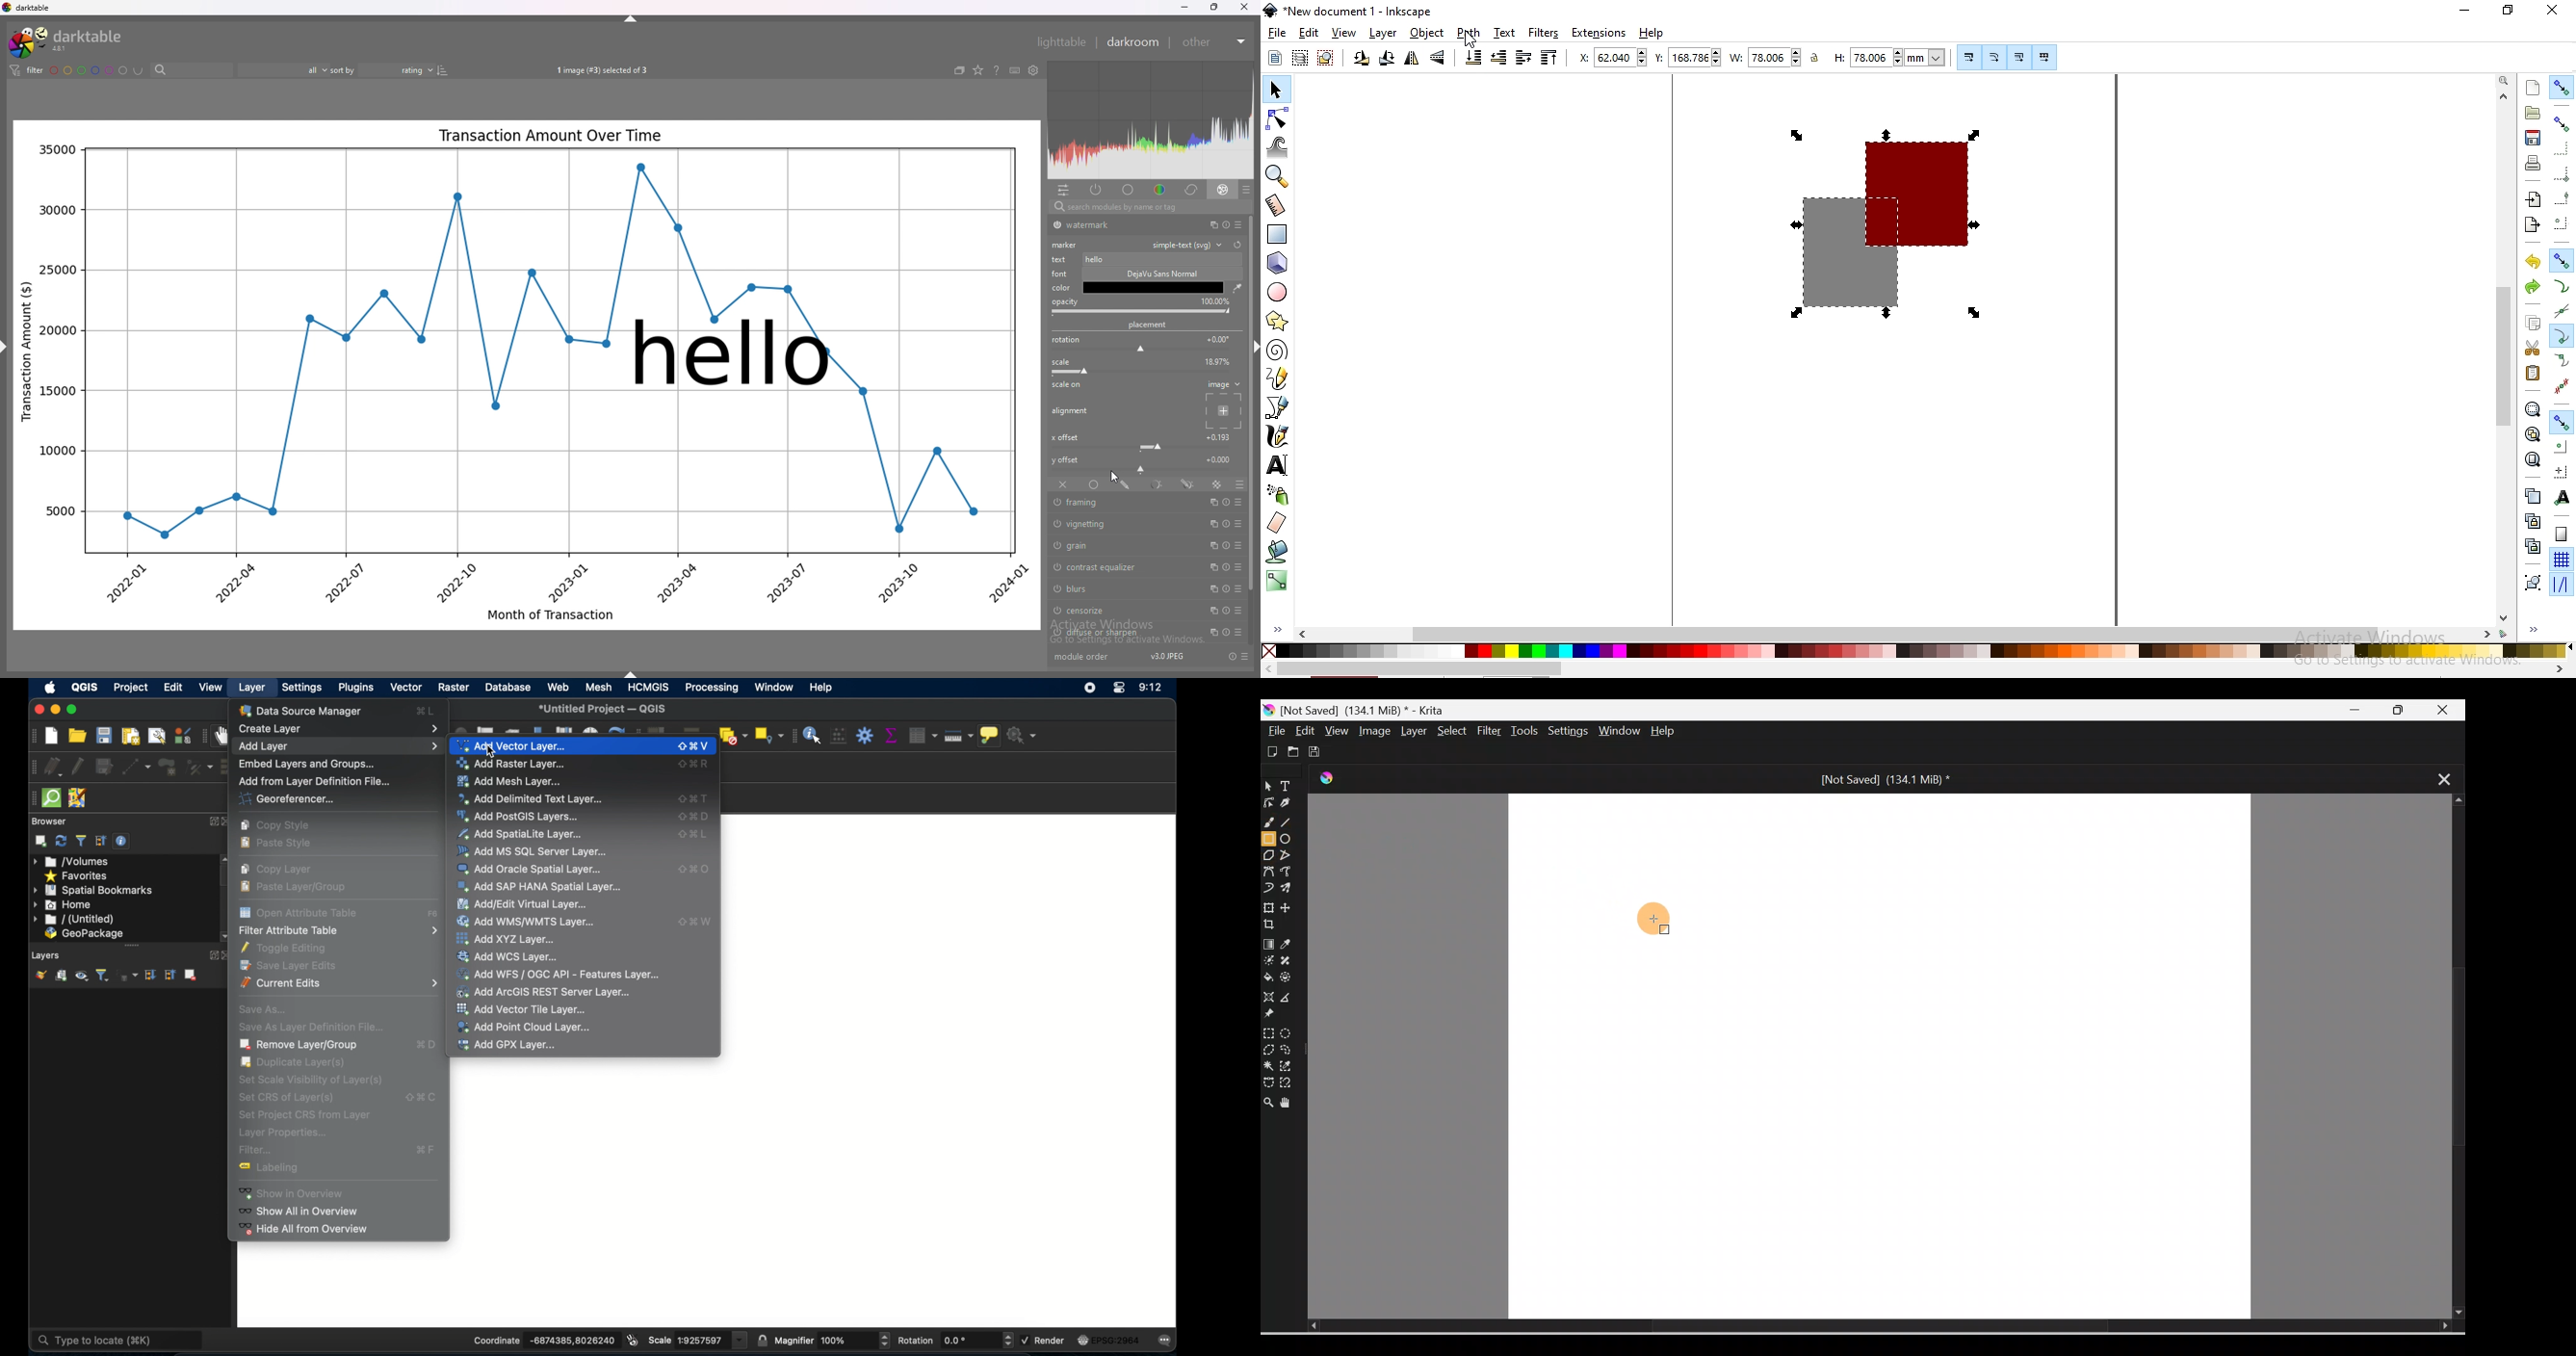 The image size is (2576, 1372). Describe the element at coordinates (28, 7) in the screenshot. I see `darktable` at that location.